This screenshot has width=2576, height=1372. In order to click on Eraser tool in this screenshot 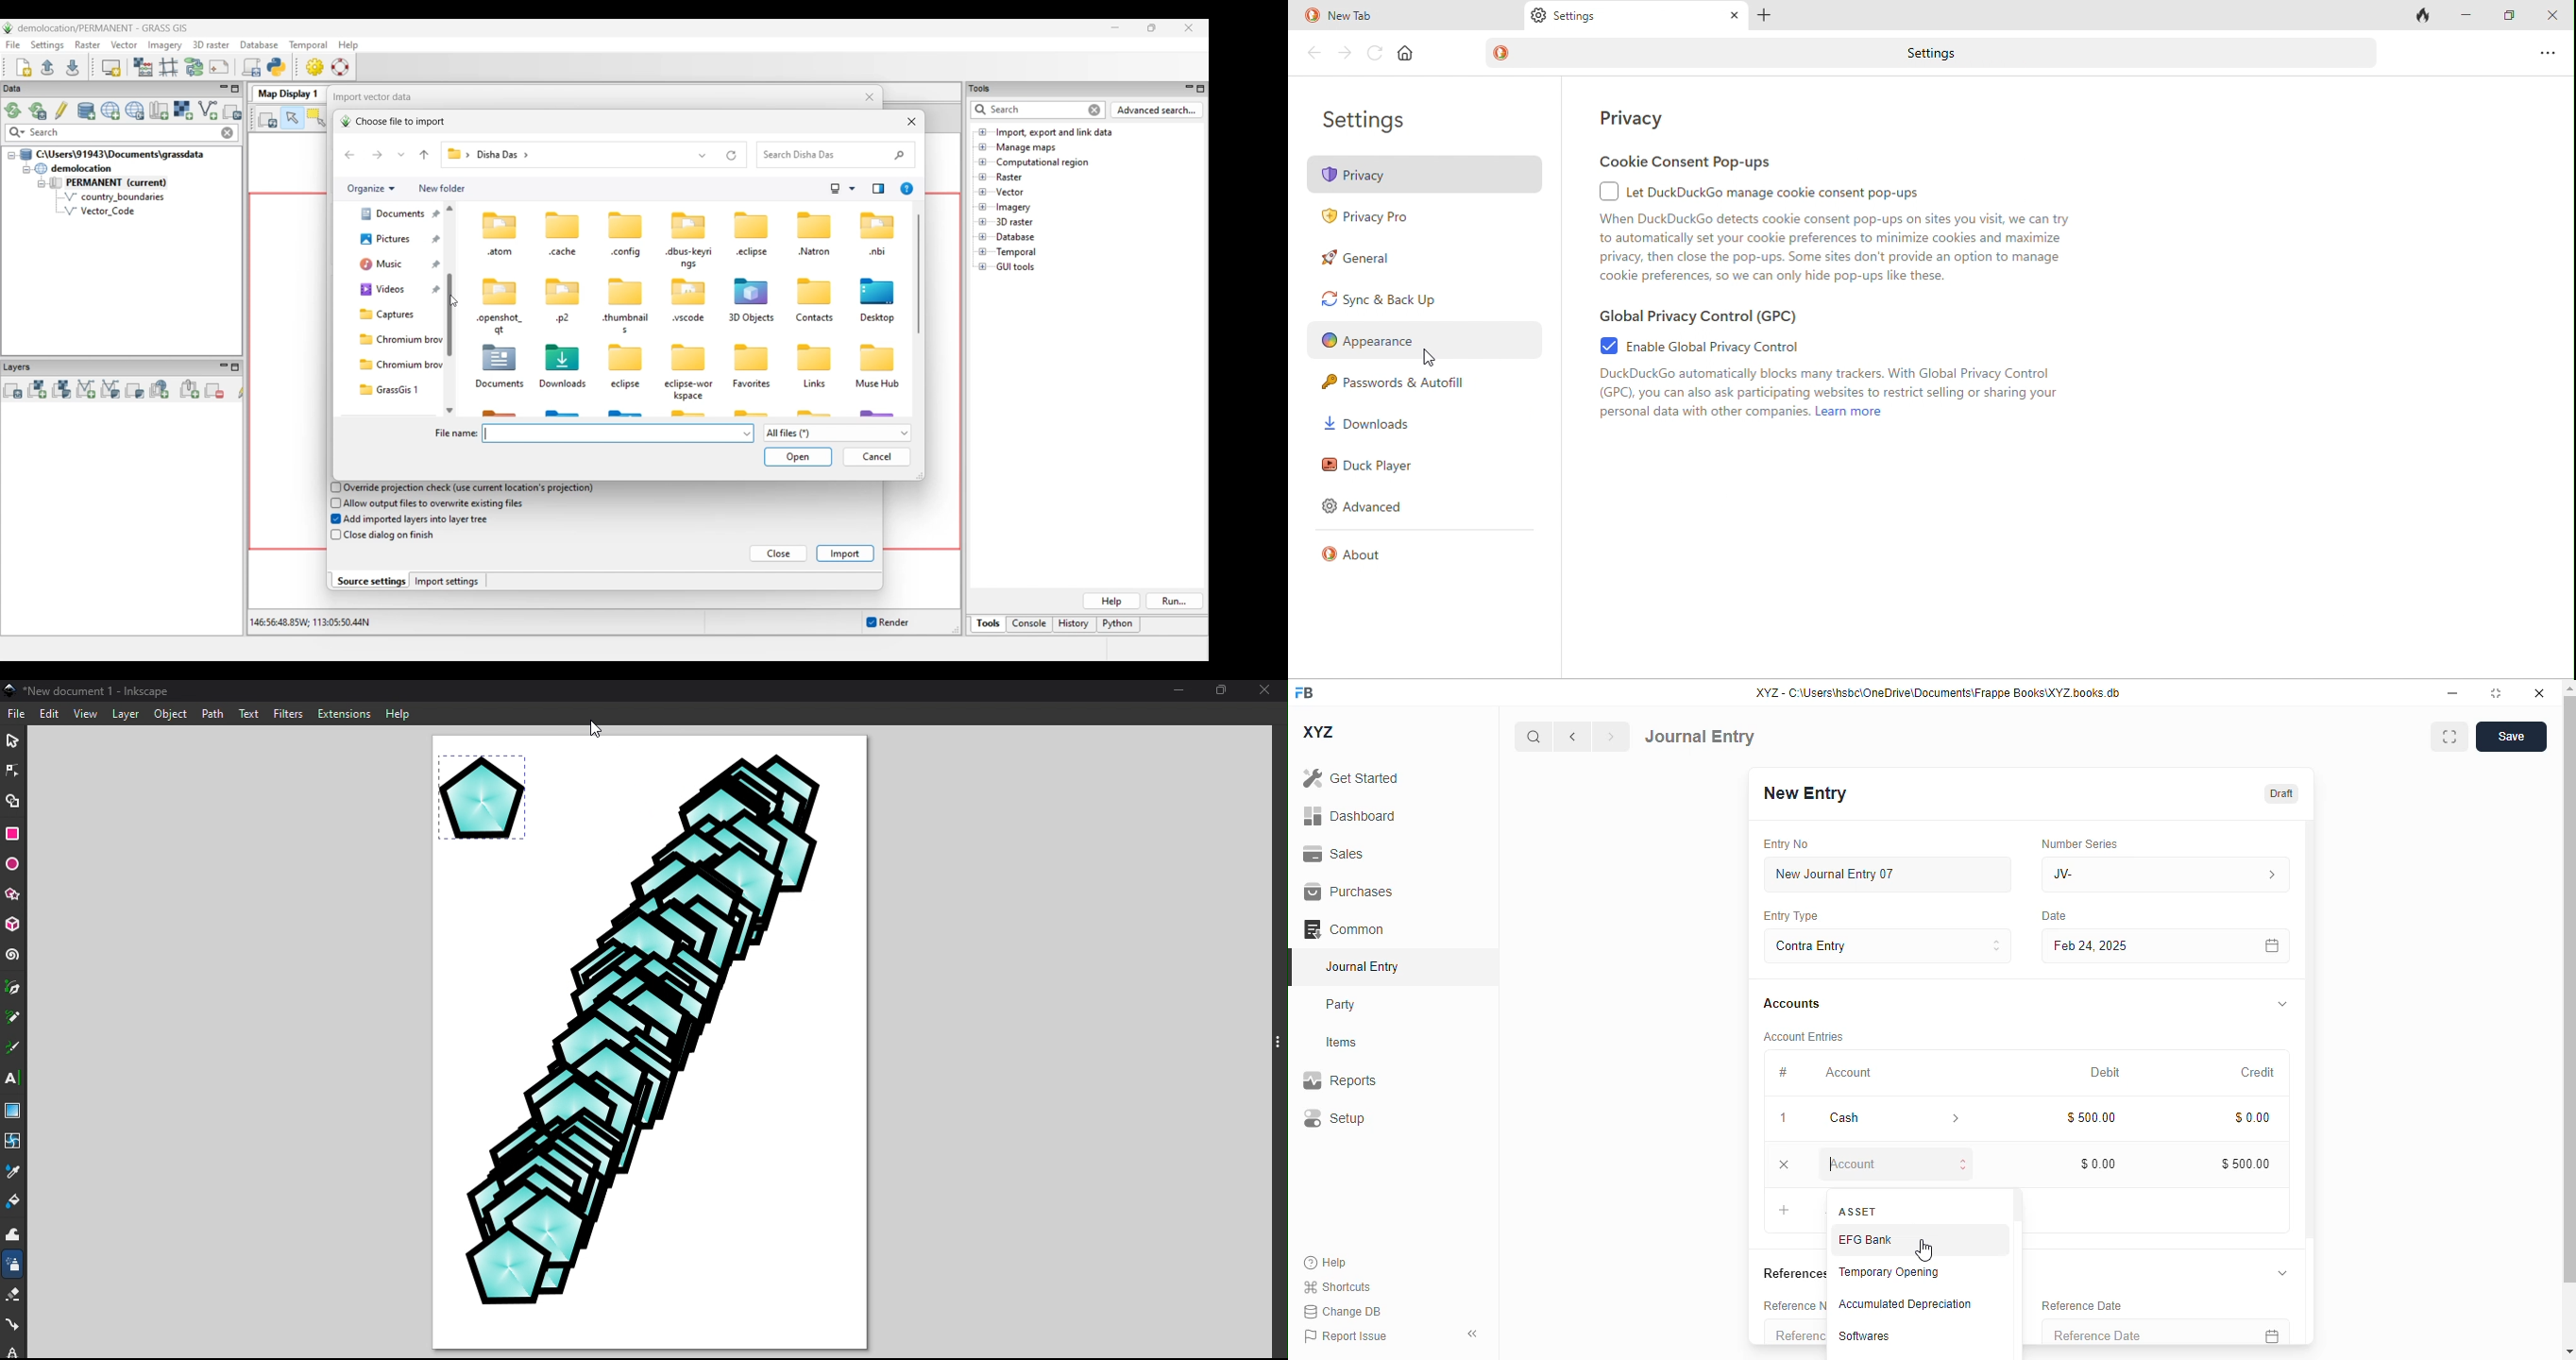, I will do `click(14, 1298)`.